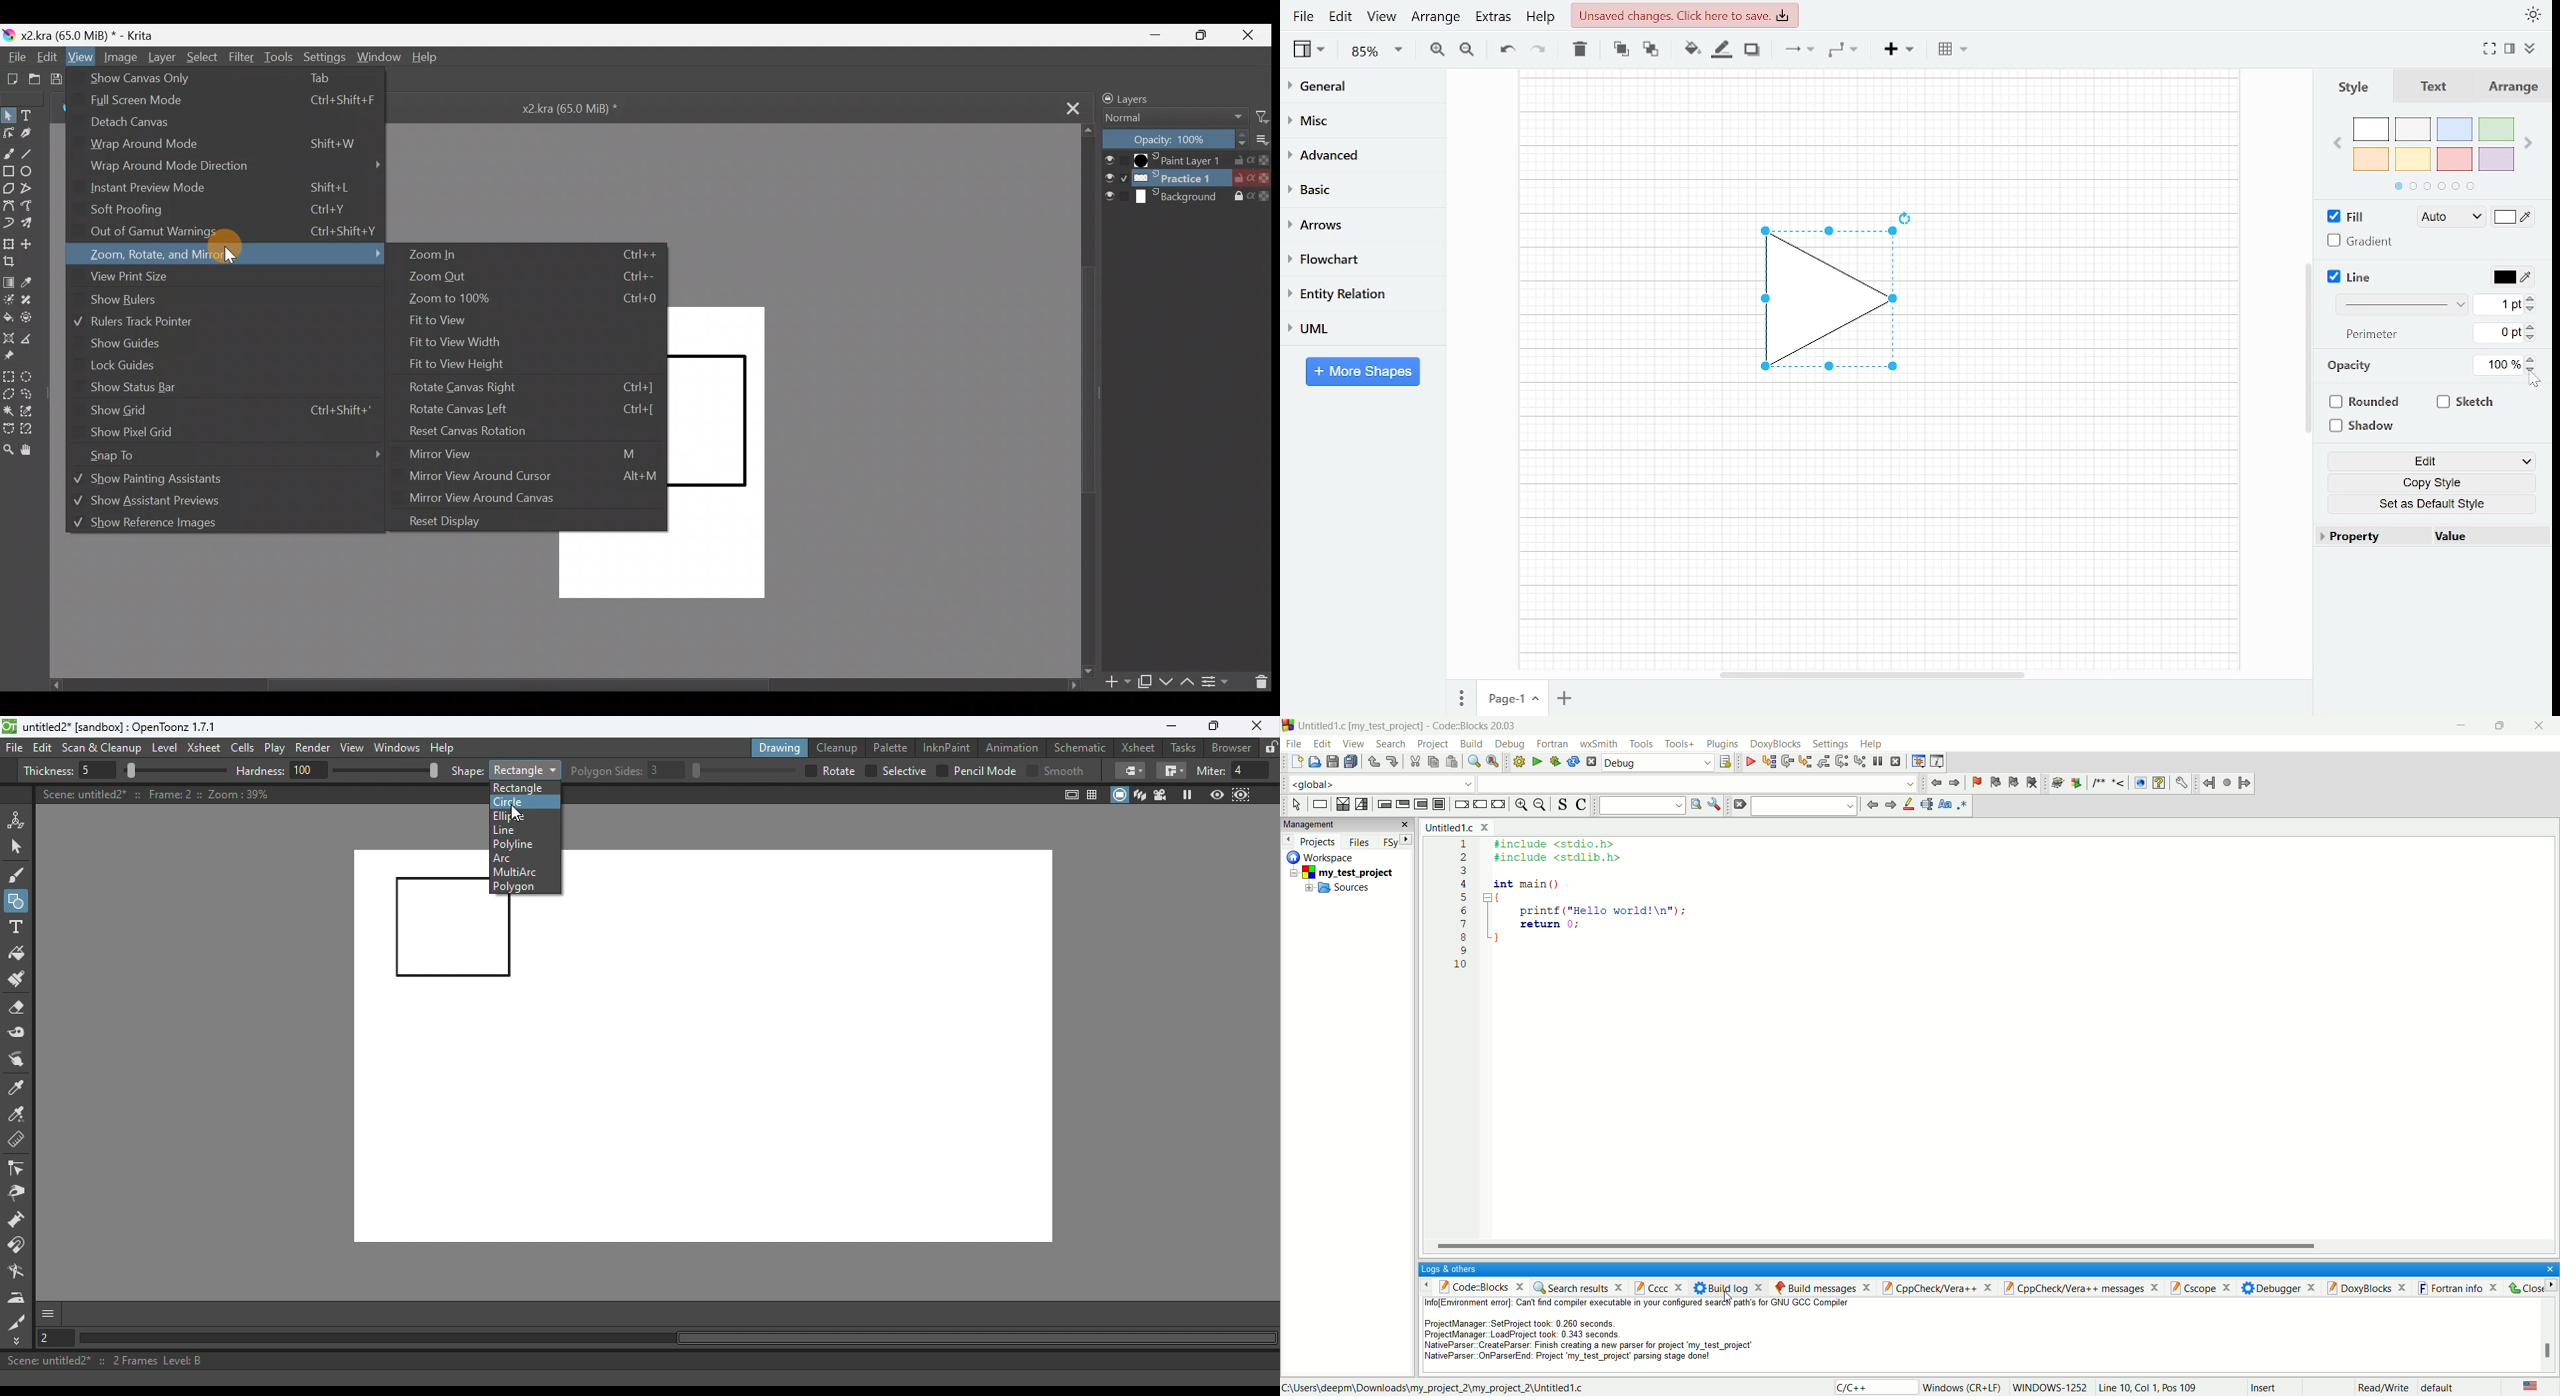 The height and width of the screenshot is (1400, 2576). What do you see at coordinates (1879, 134) in the screenshot?
I see `workspace` at bounding box center [1879, 134].